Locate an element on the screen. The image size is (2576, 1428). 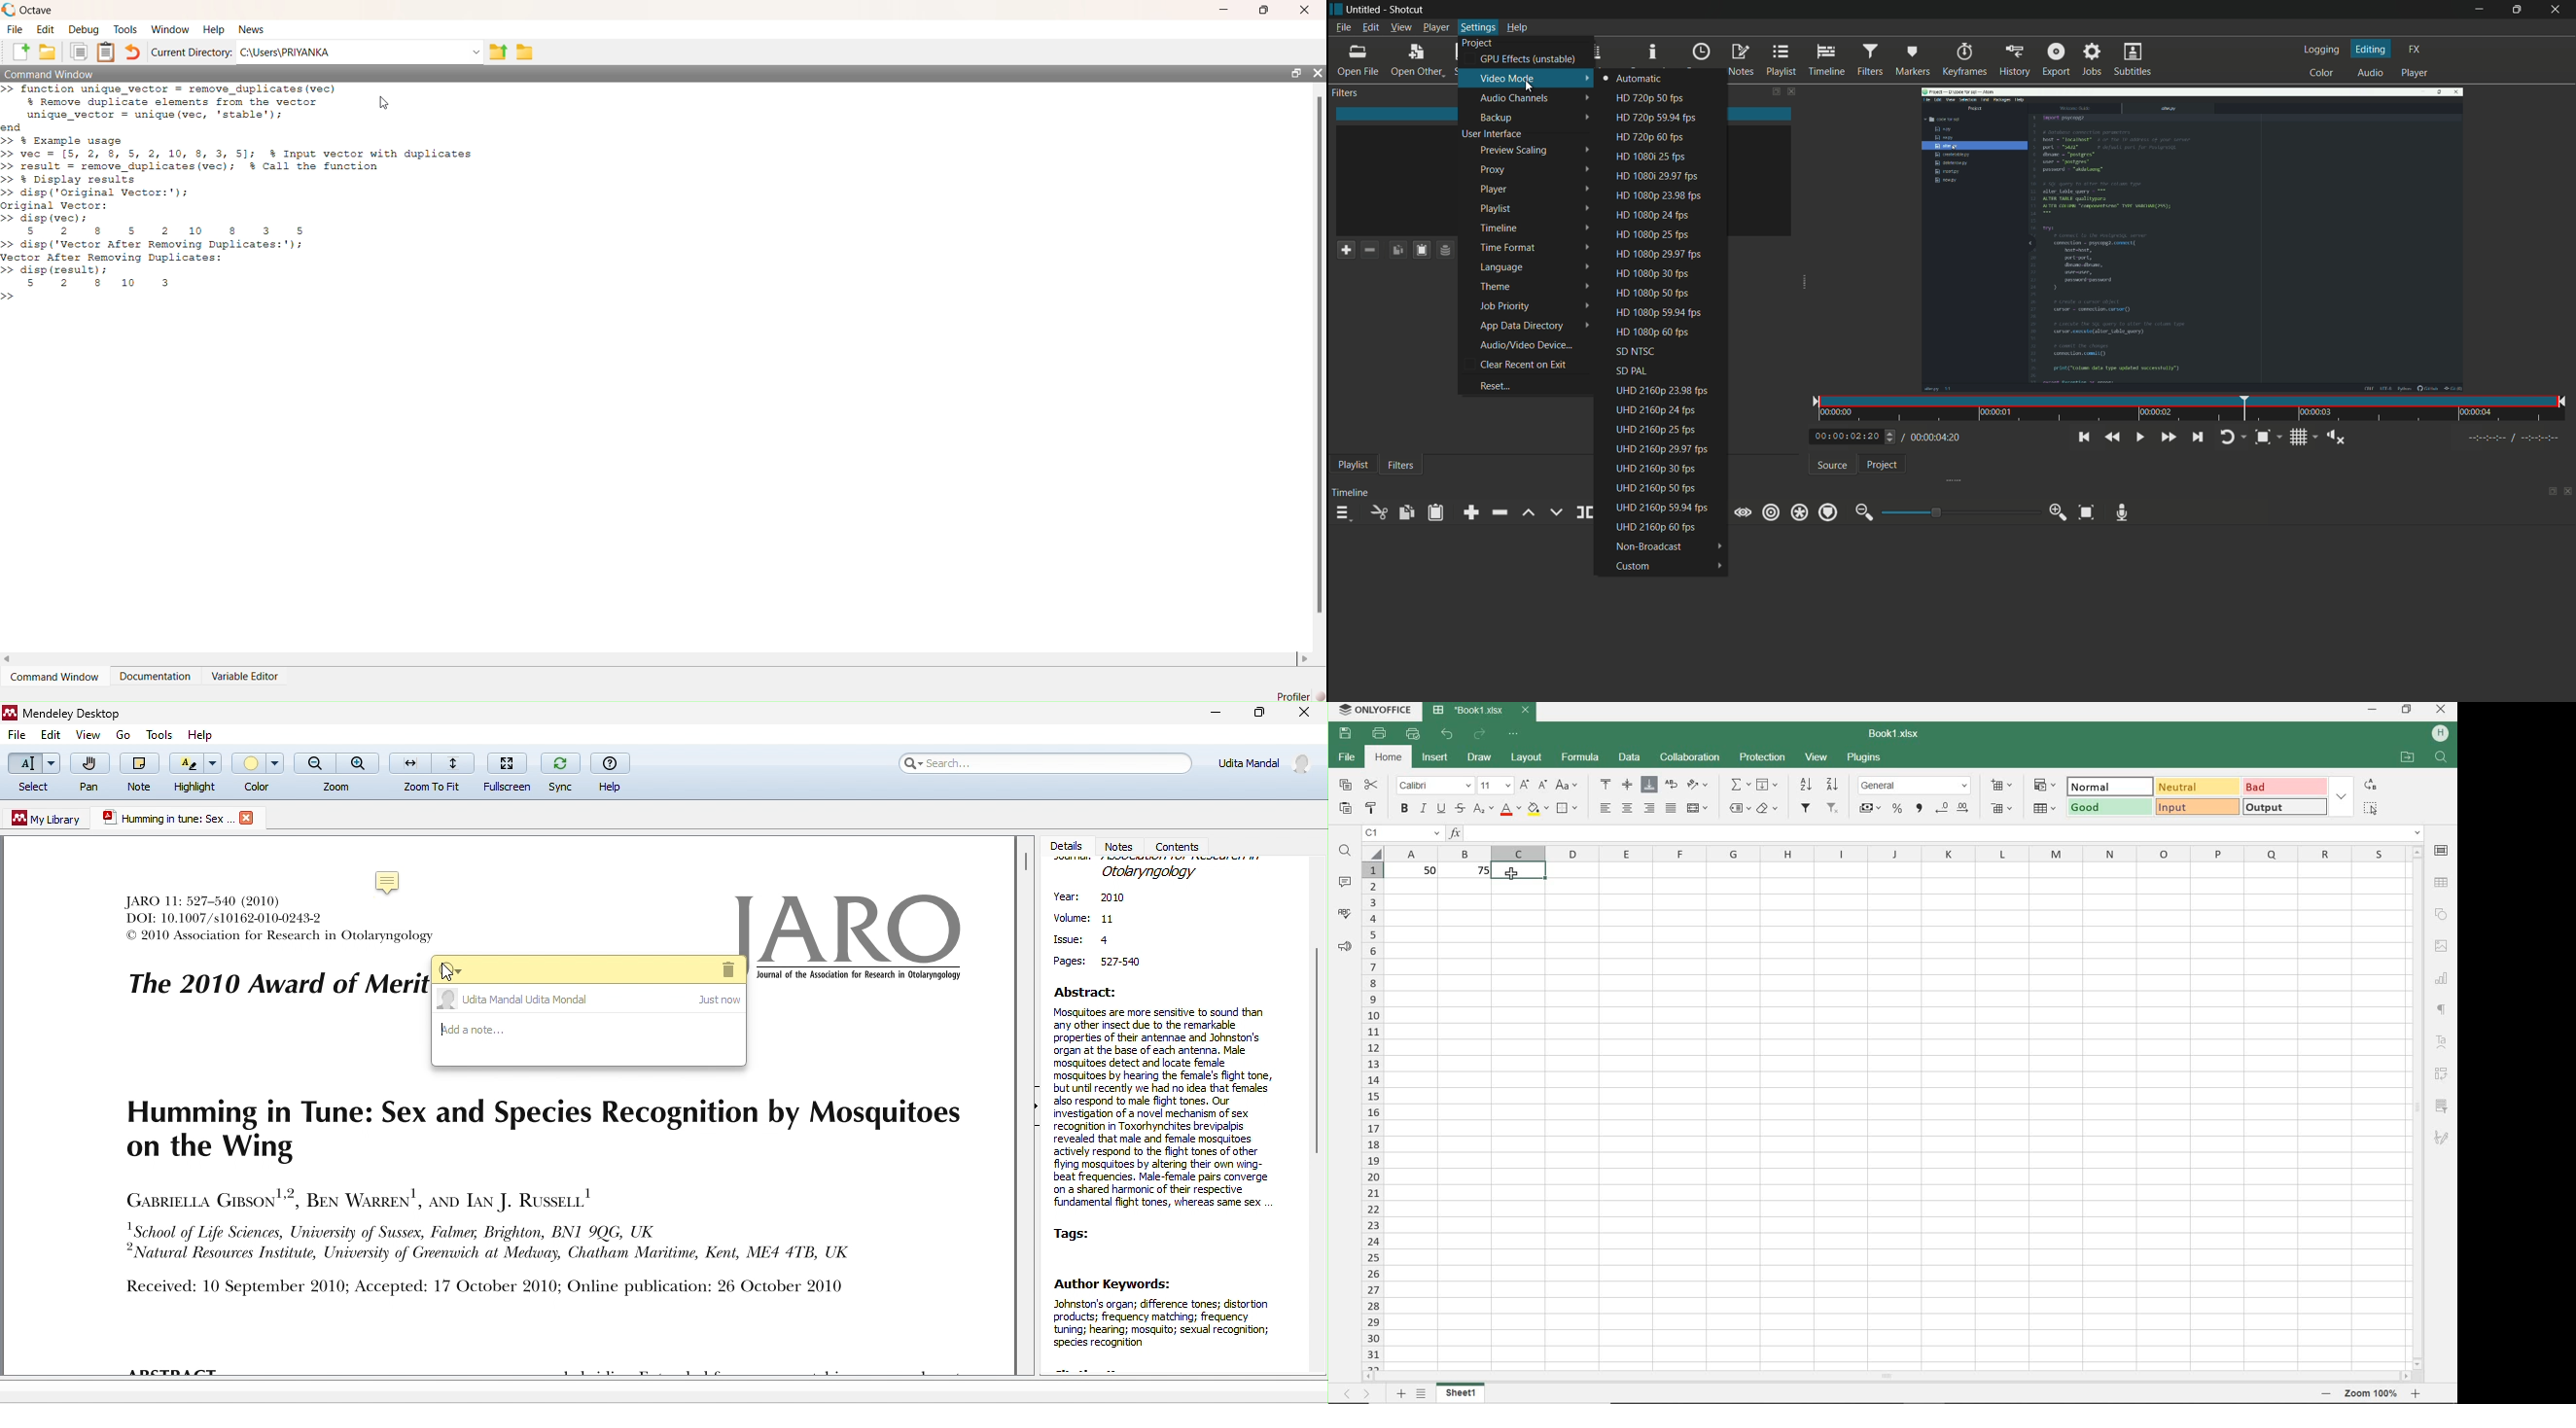
record audio is located at coordinates (2123, 512).